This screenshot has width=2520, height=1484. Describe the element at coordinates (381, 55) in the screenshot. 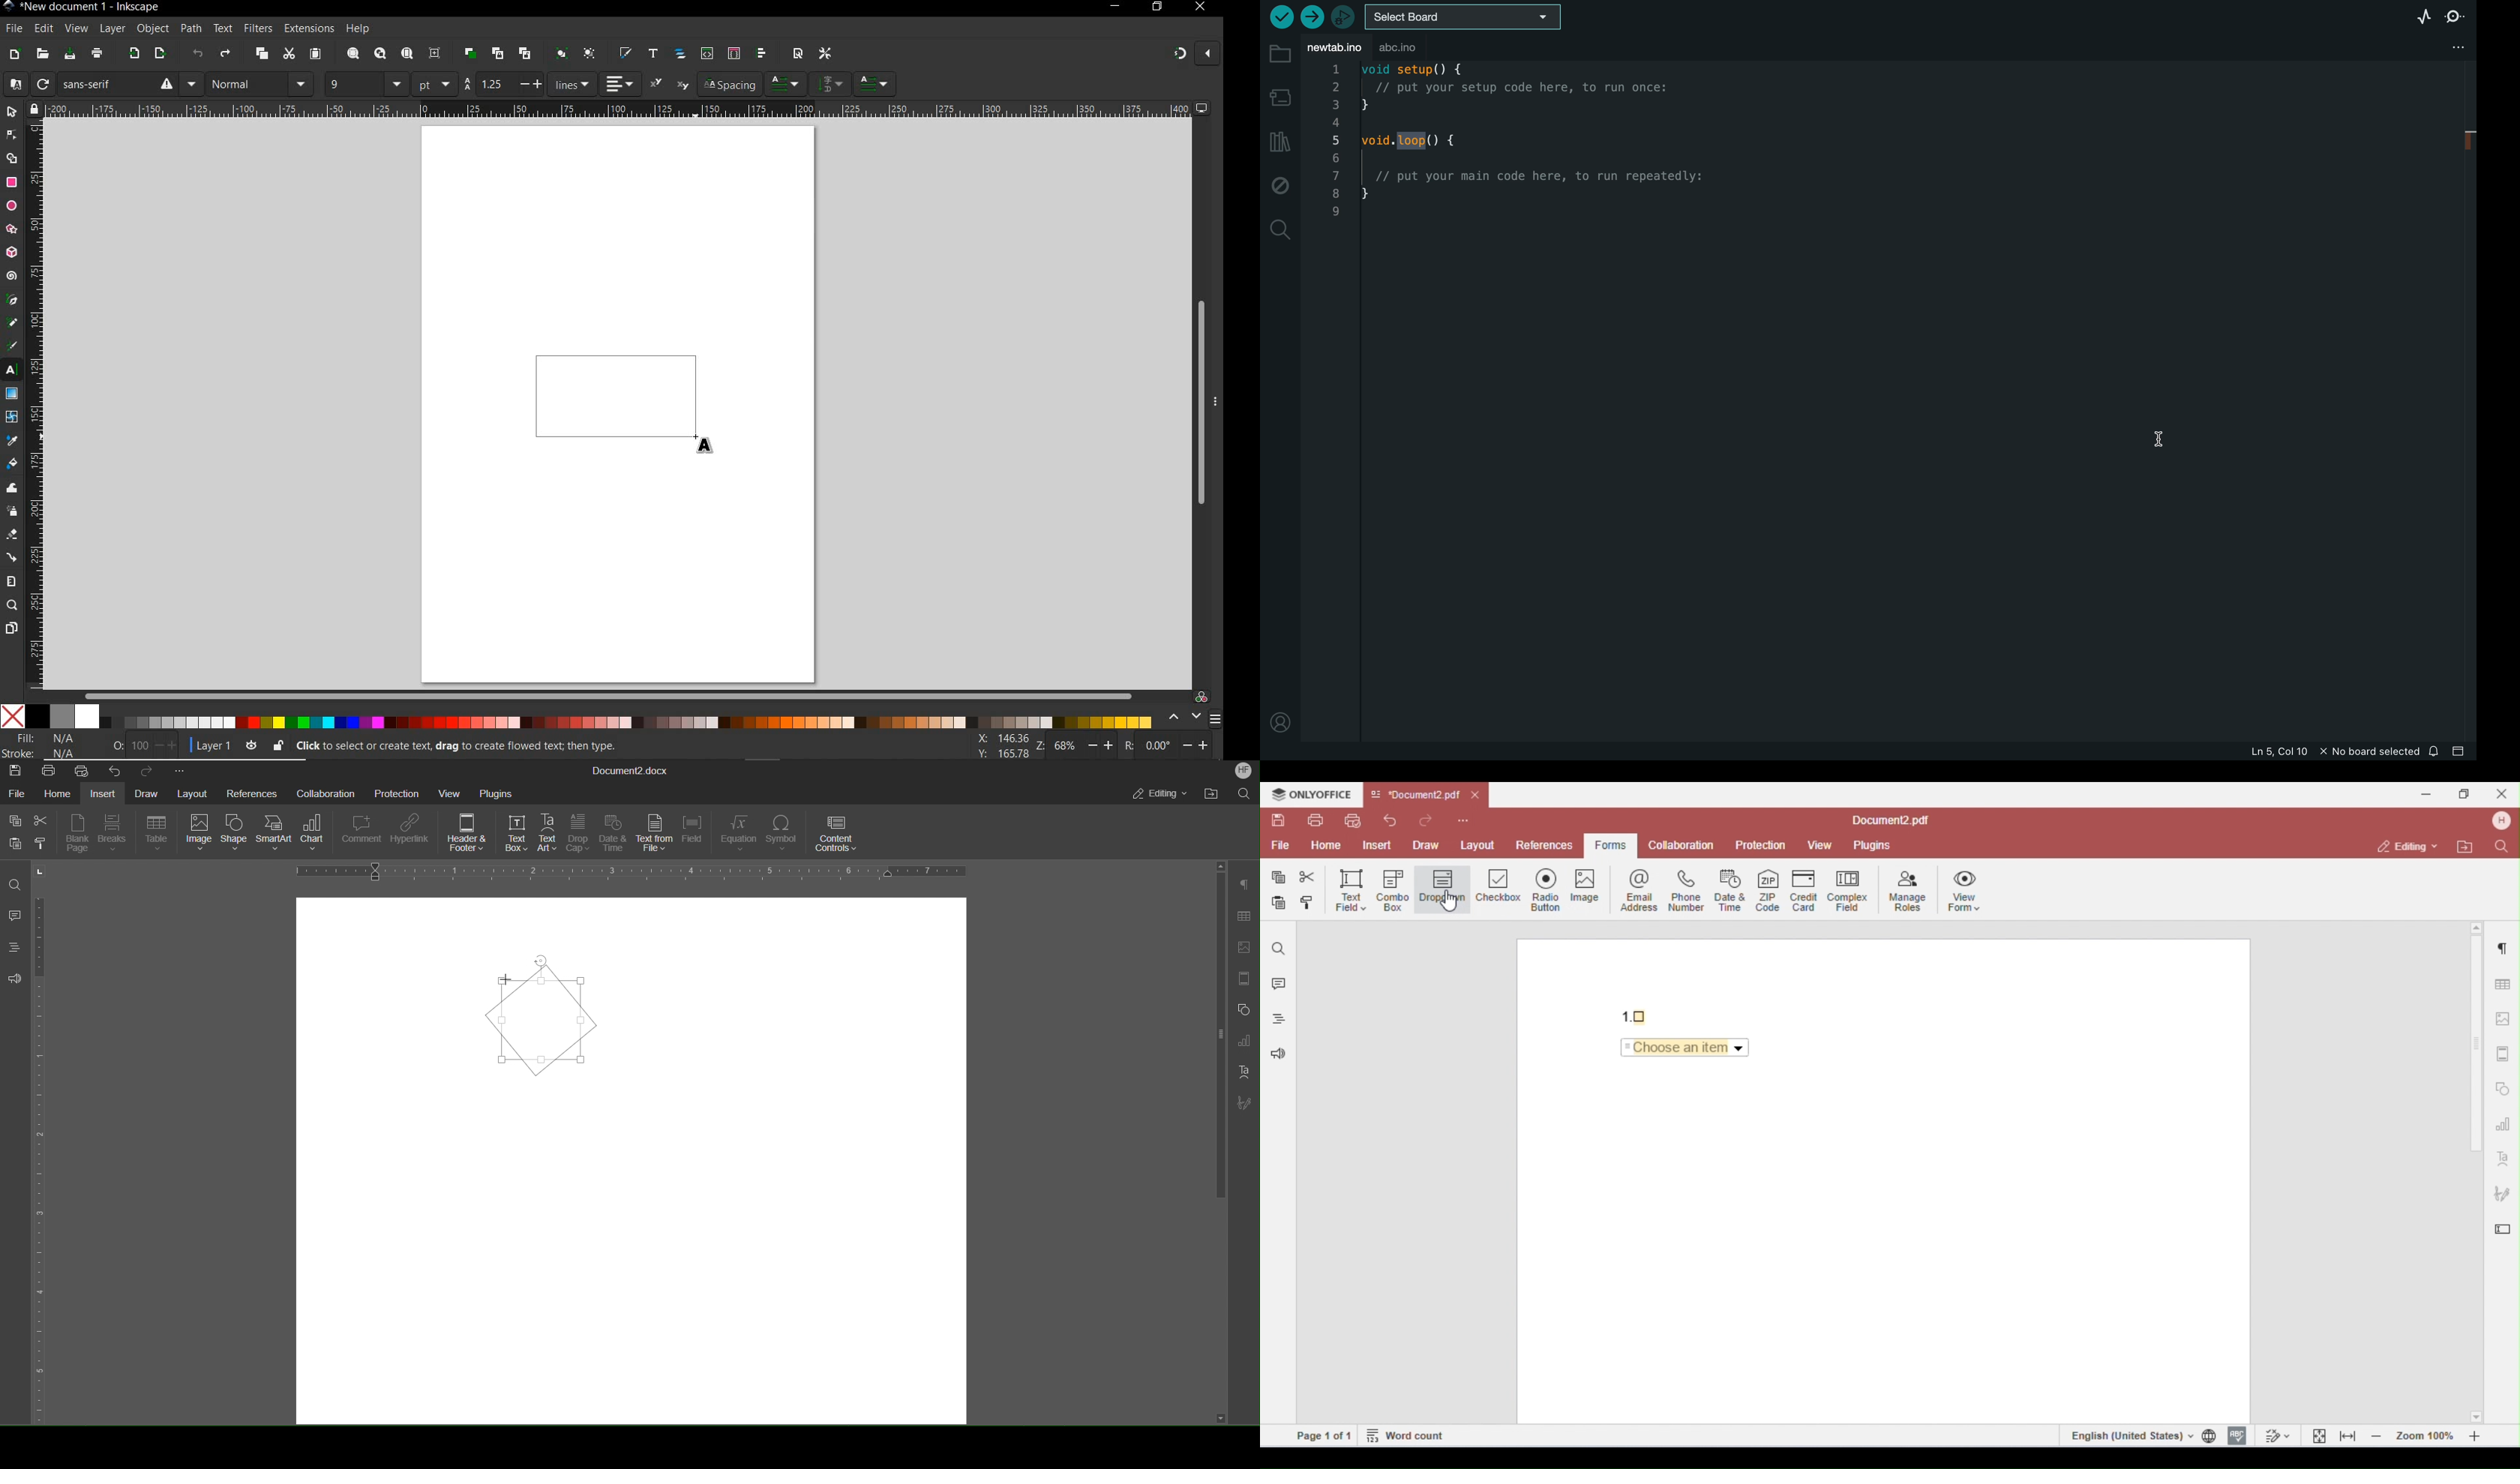

I see `zoom drawing` at that location.